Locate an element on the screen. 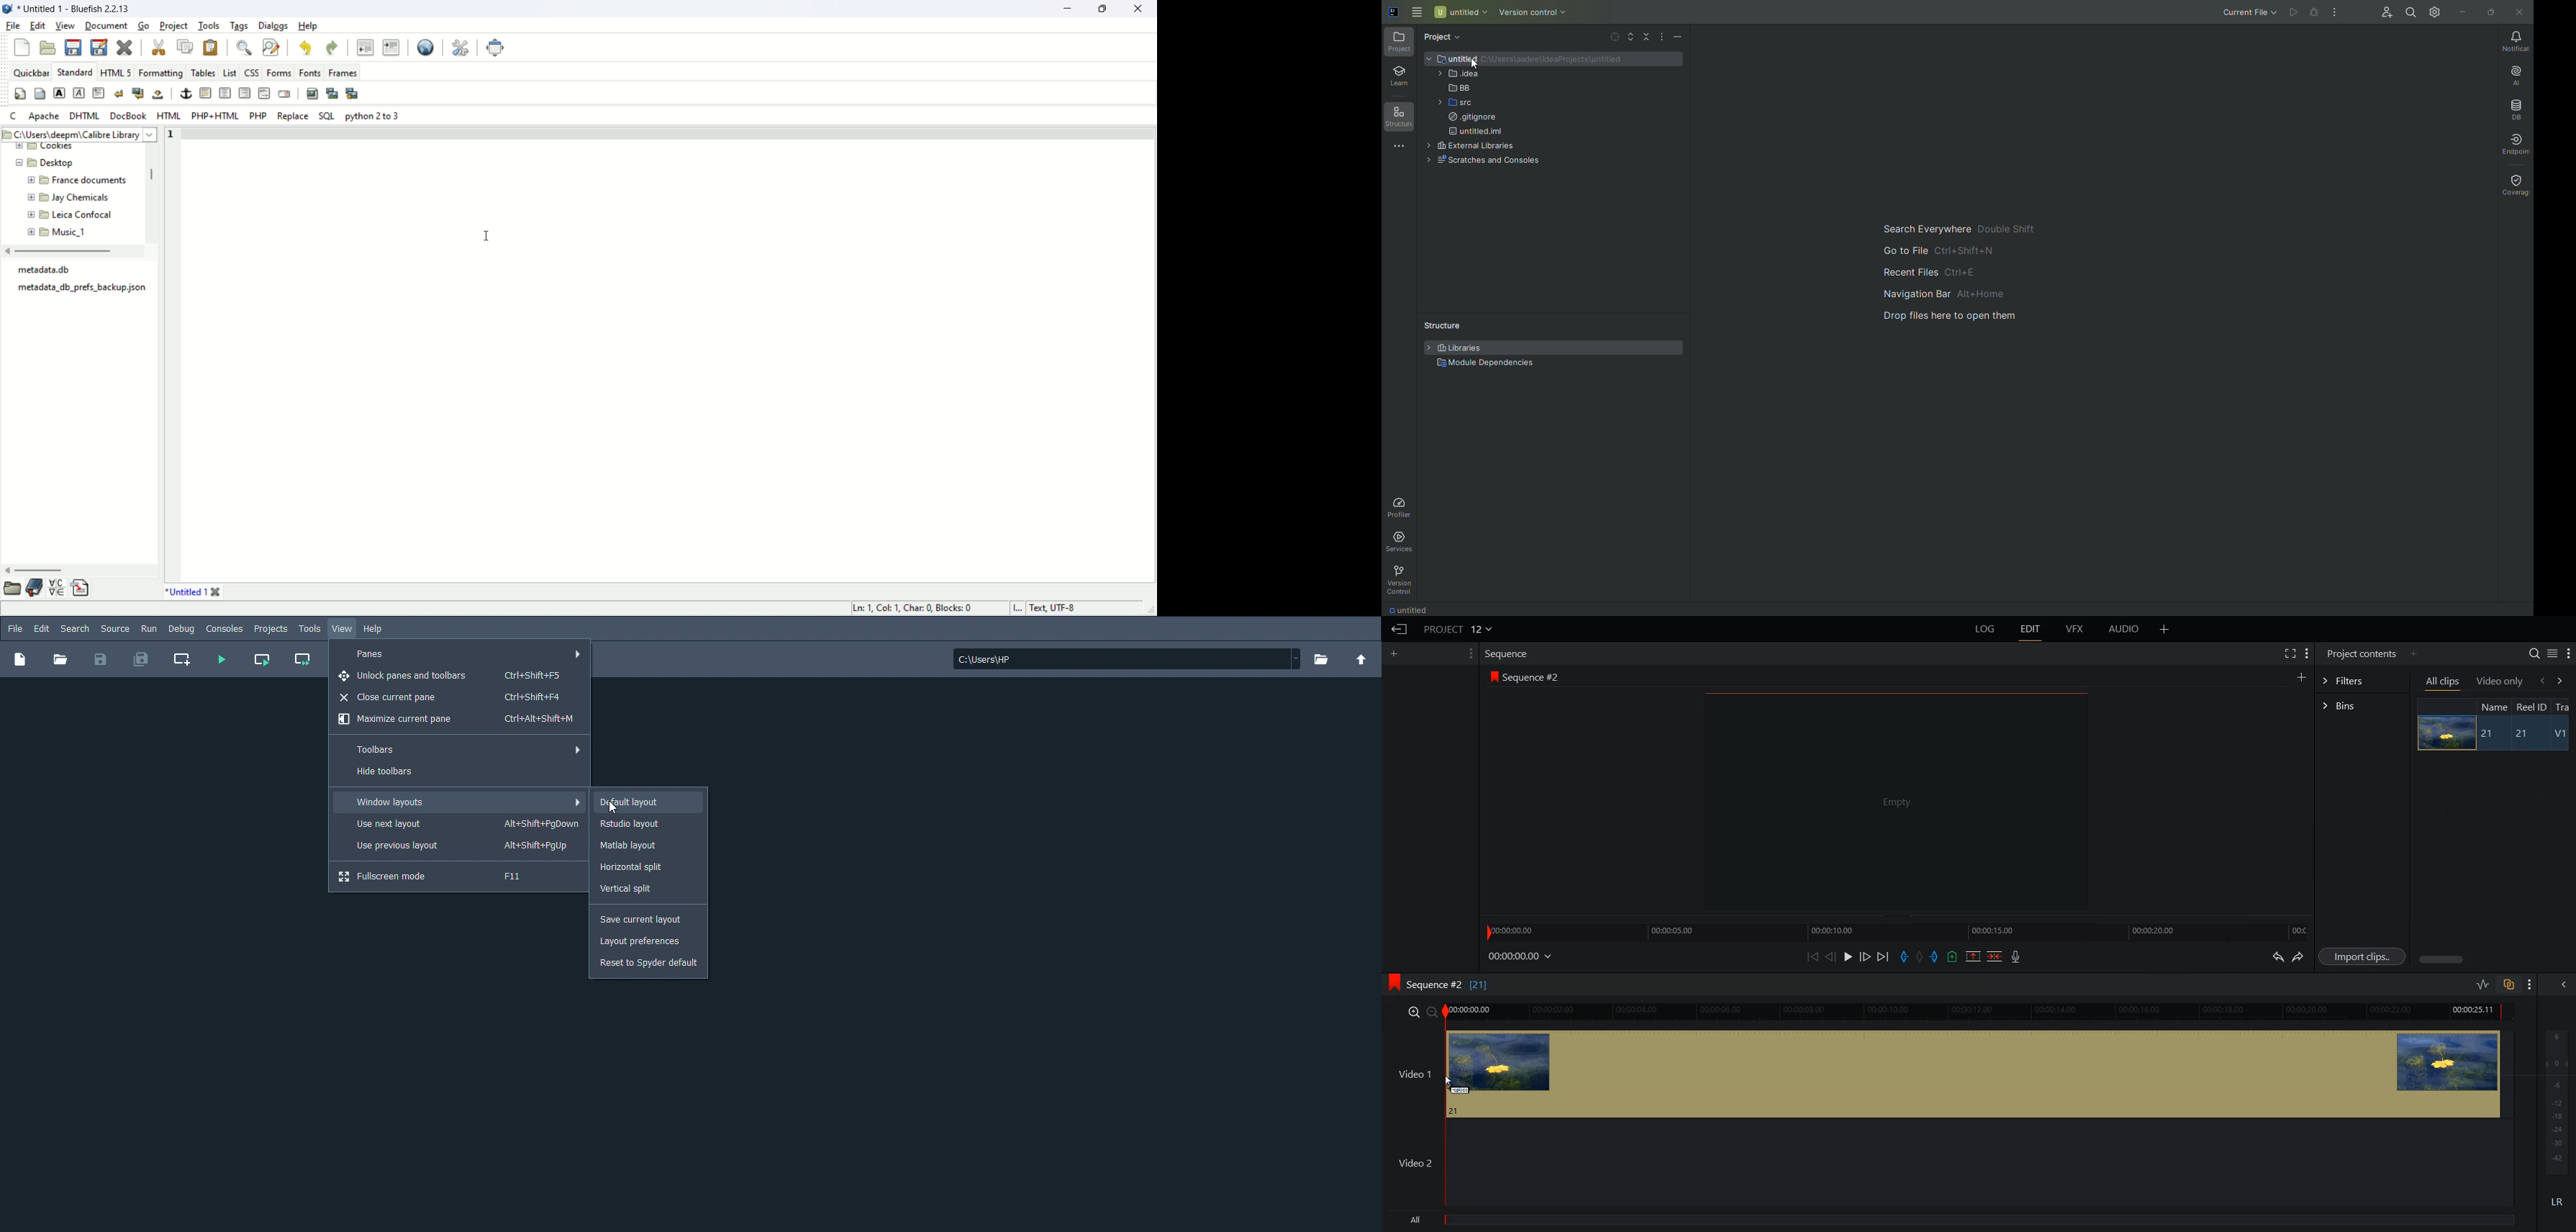  VFX is located at coordinates (2075, 629).